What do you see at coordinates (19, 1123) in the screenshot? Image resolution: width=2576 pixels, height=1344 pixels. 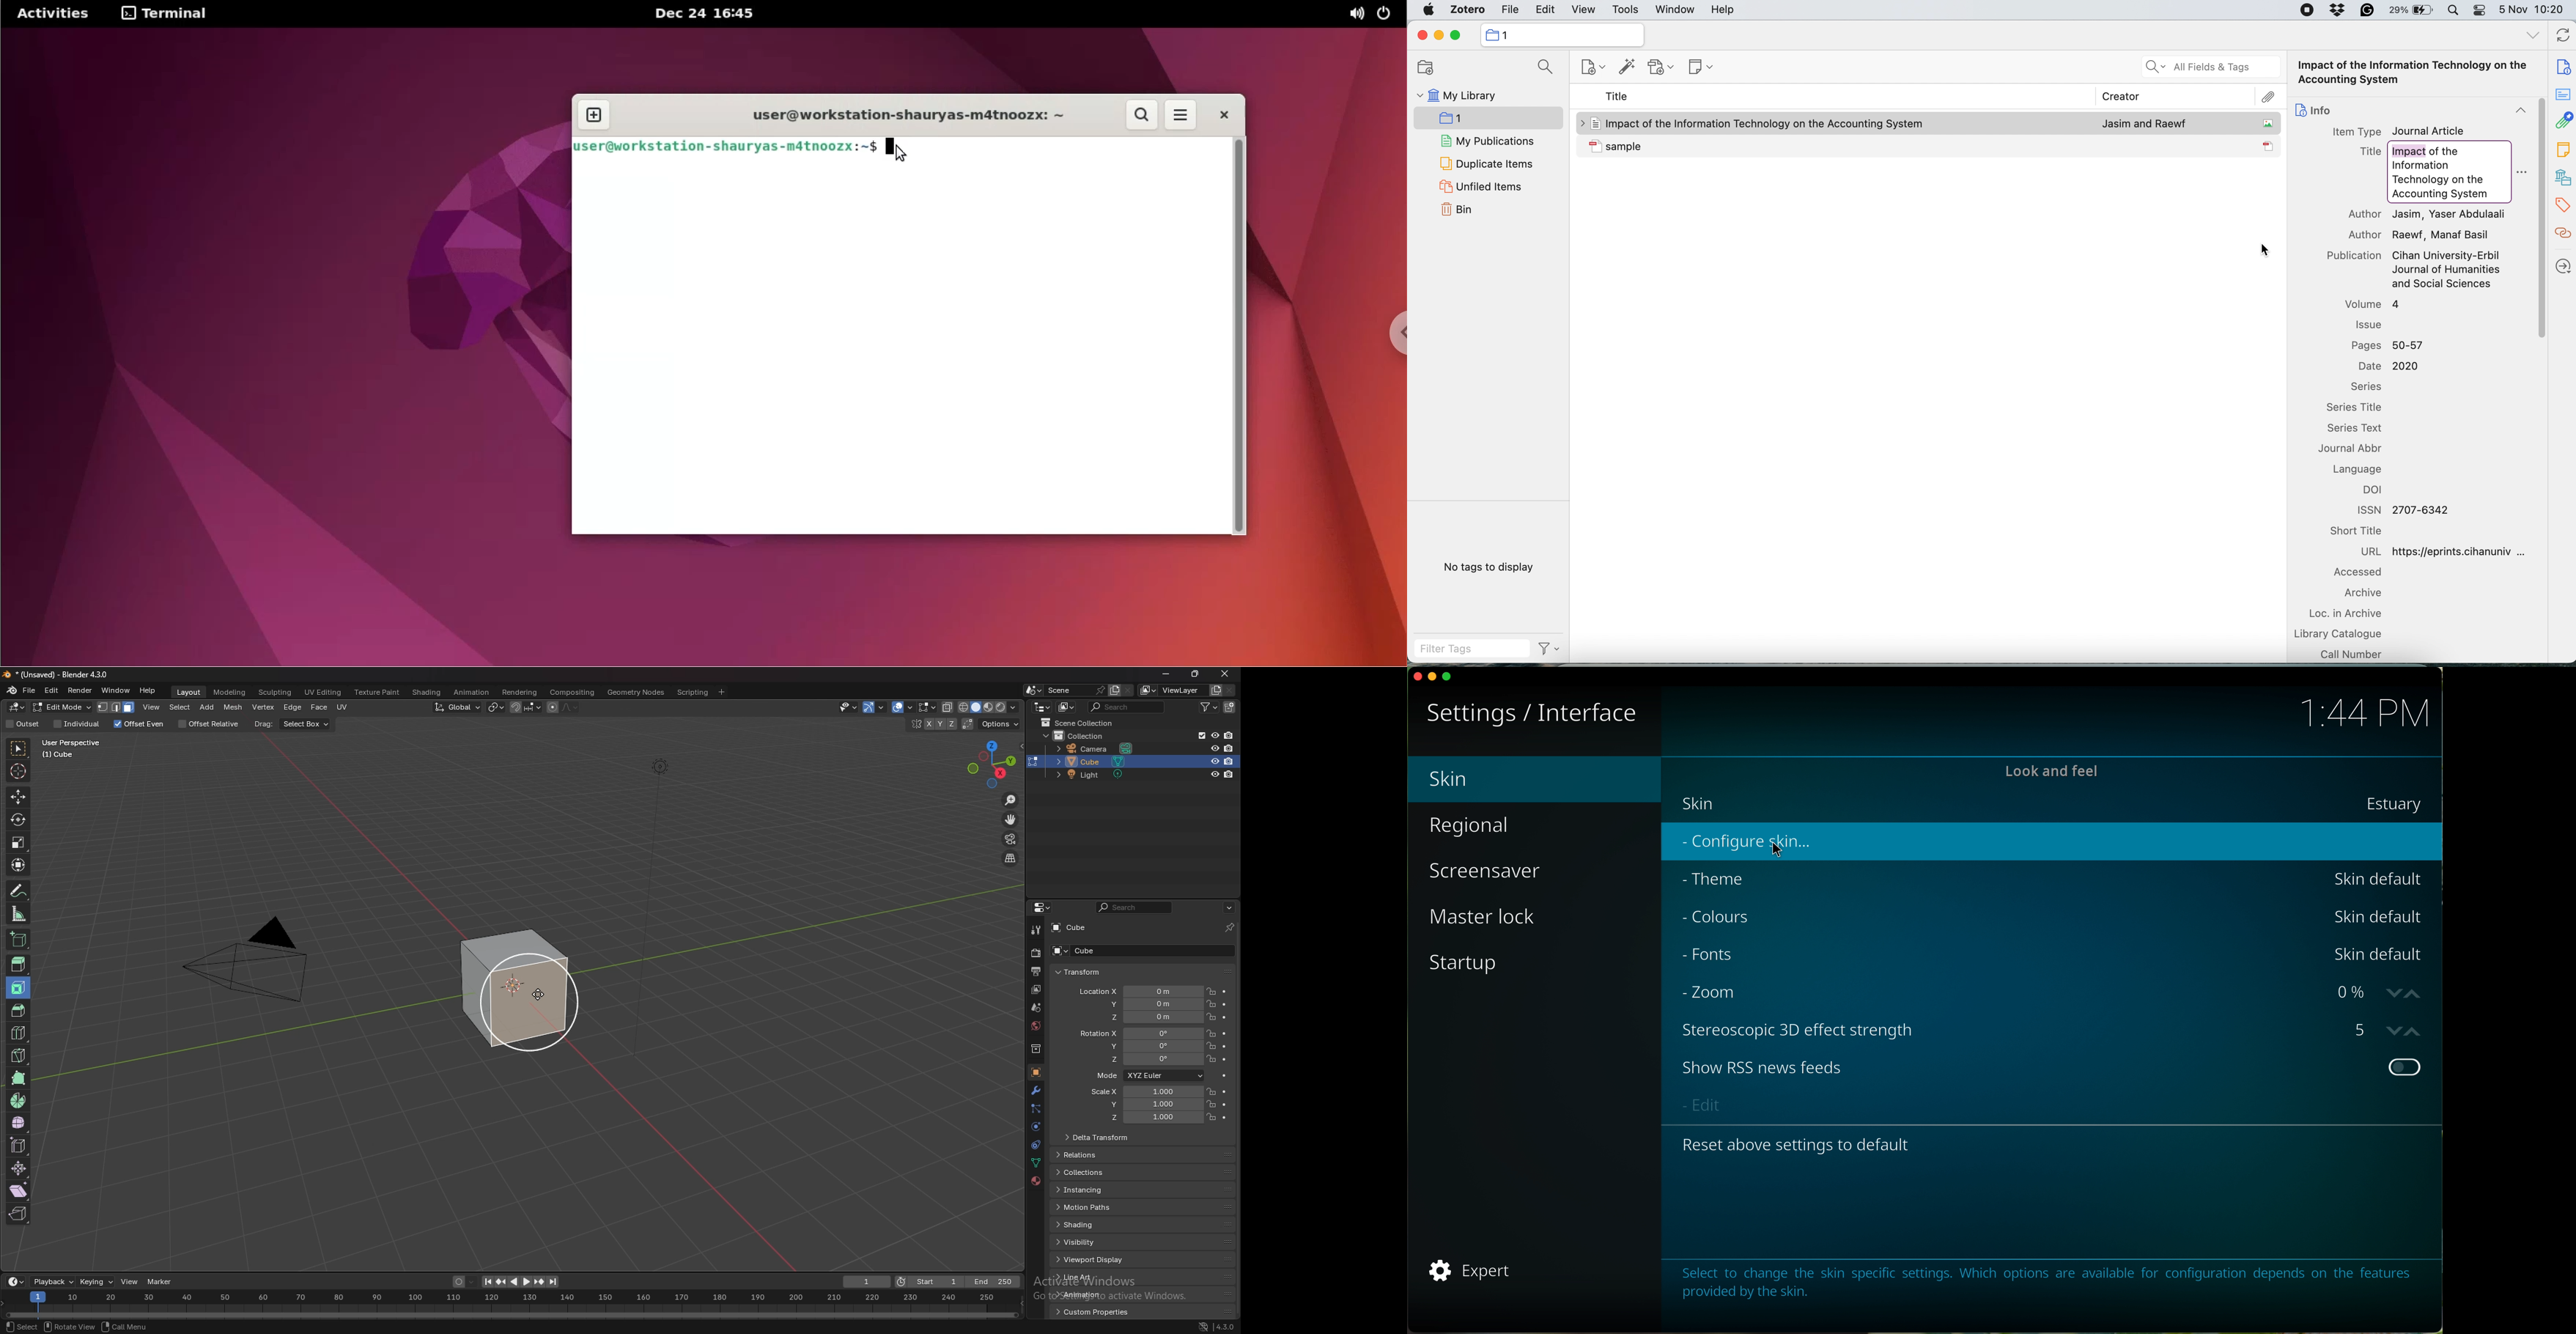 I see `smooth` at bounding box center [19, 1123].